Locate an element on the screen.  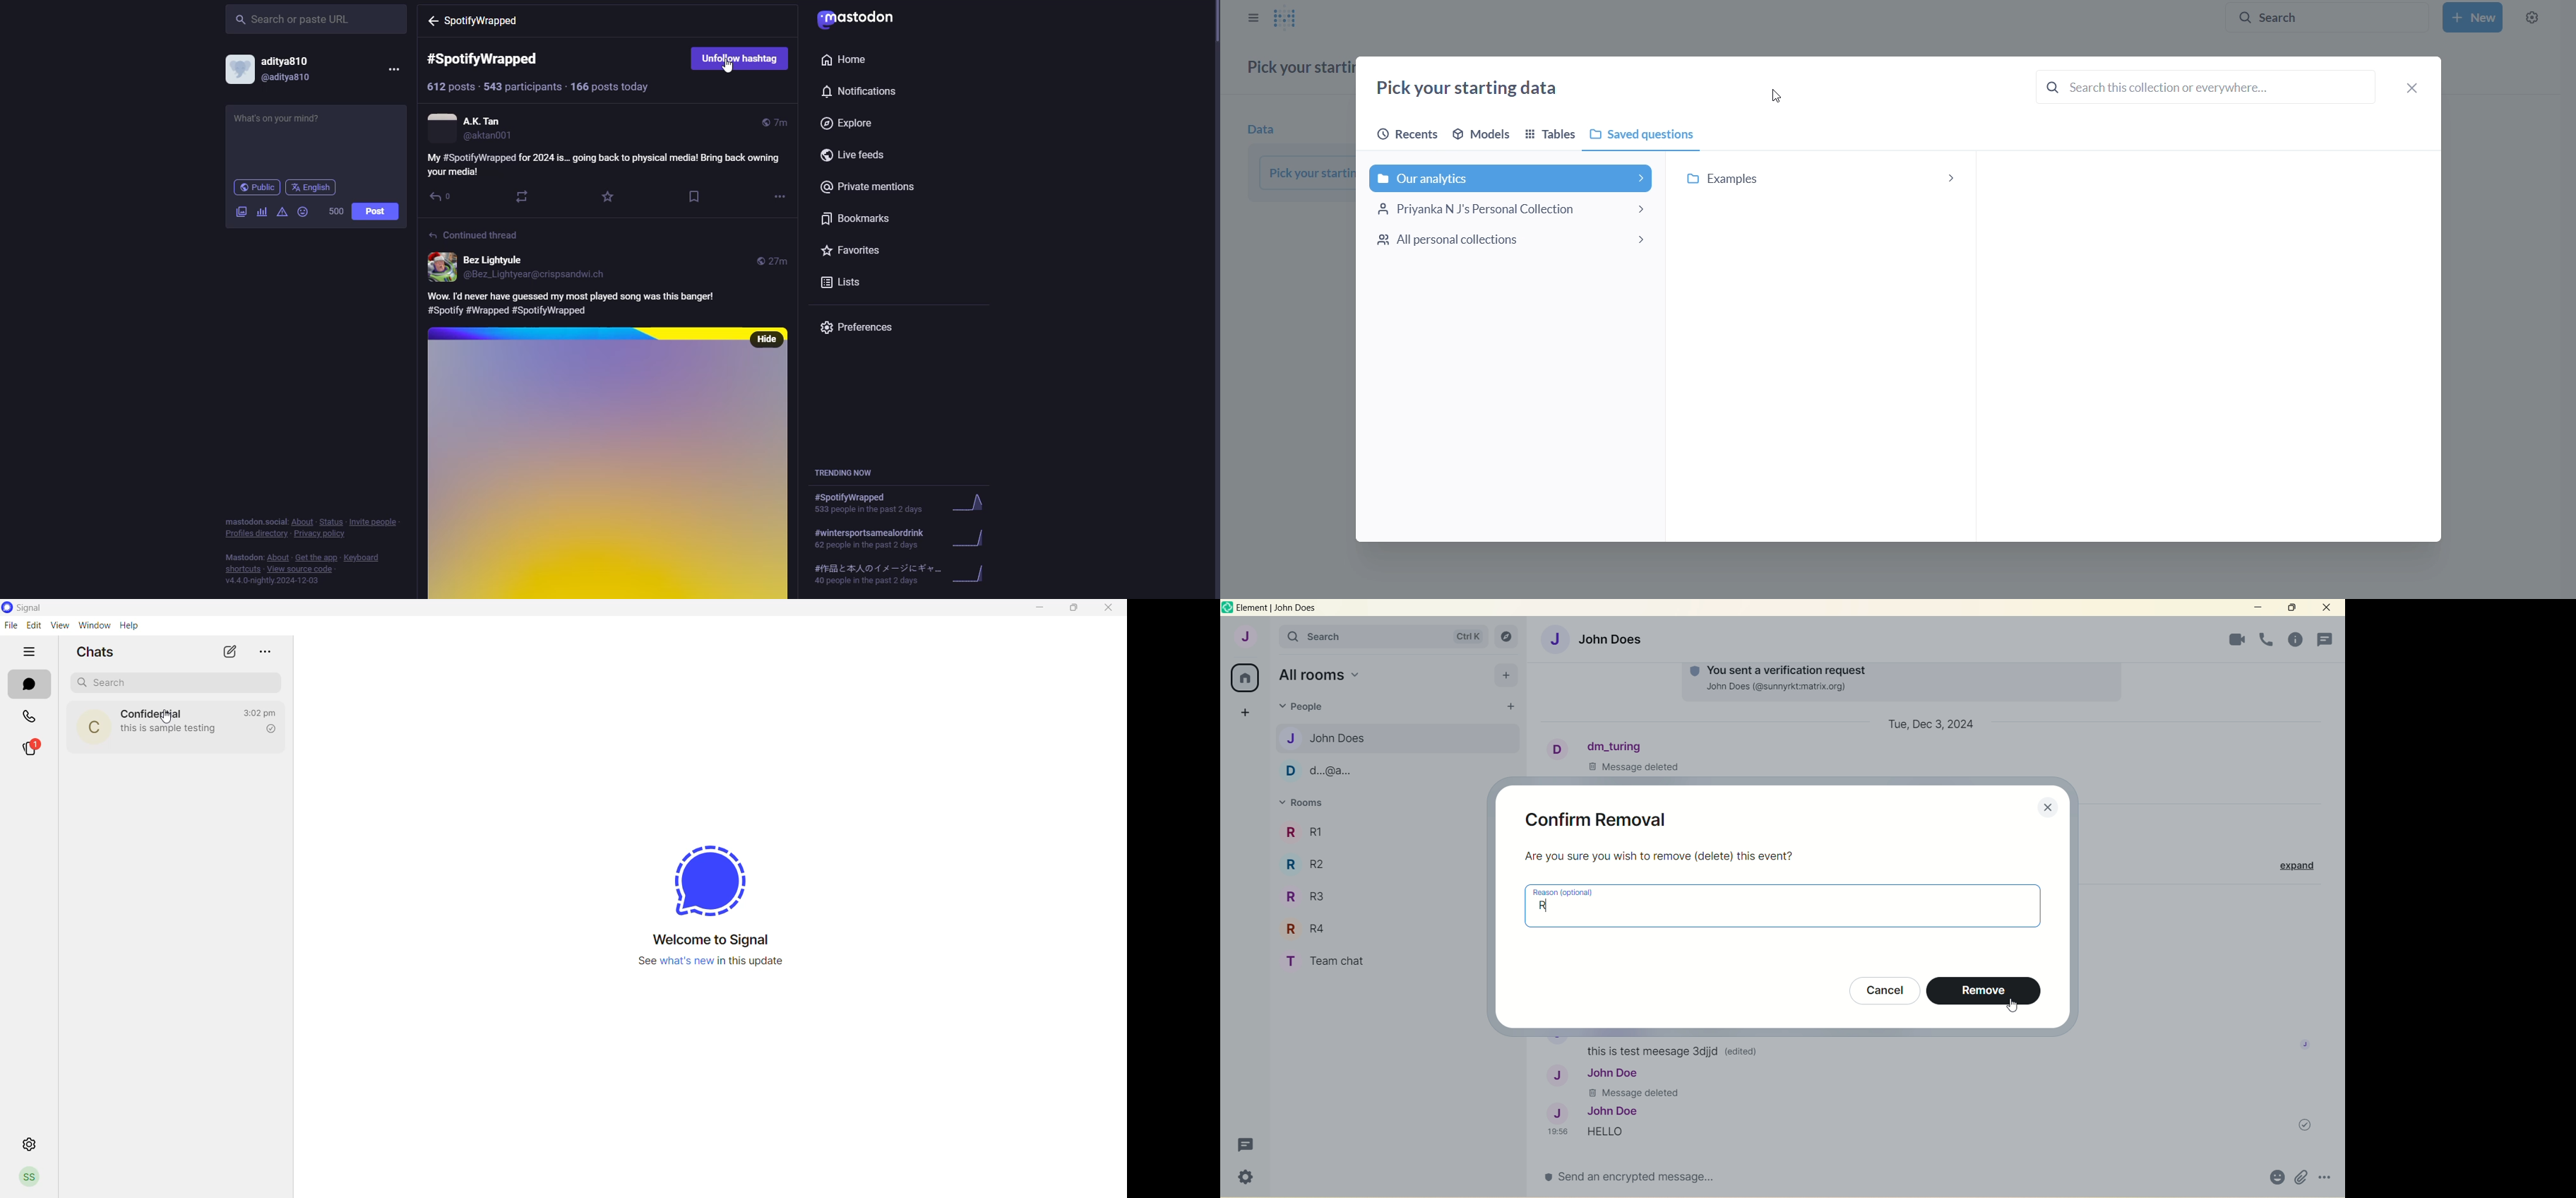
english is located at coordinates (314, 188).